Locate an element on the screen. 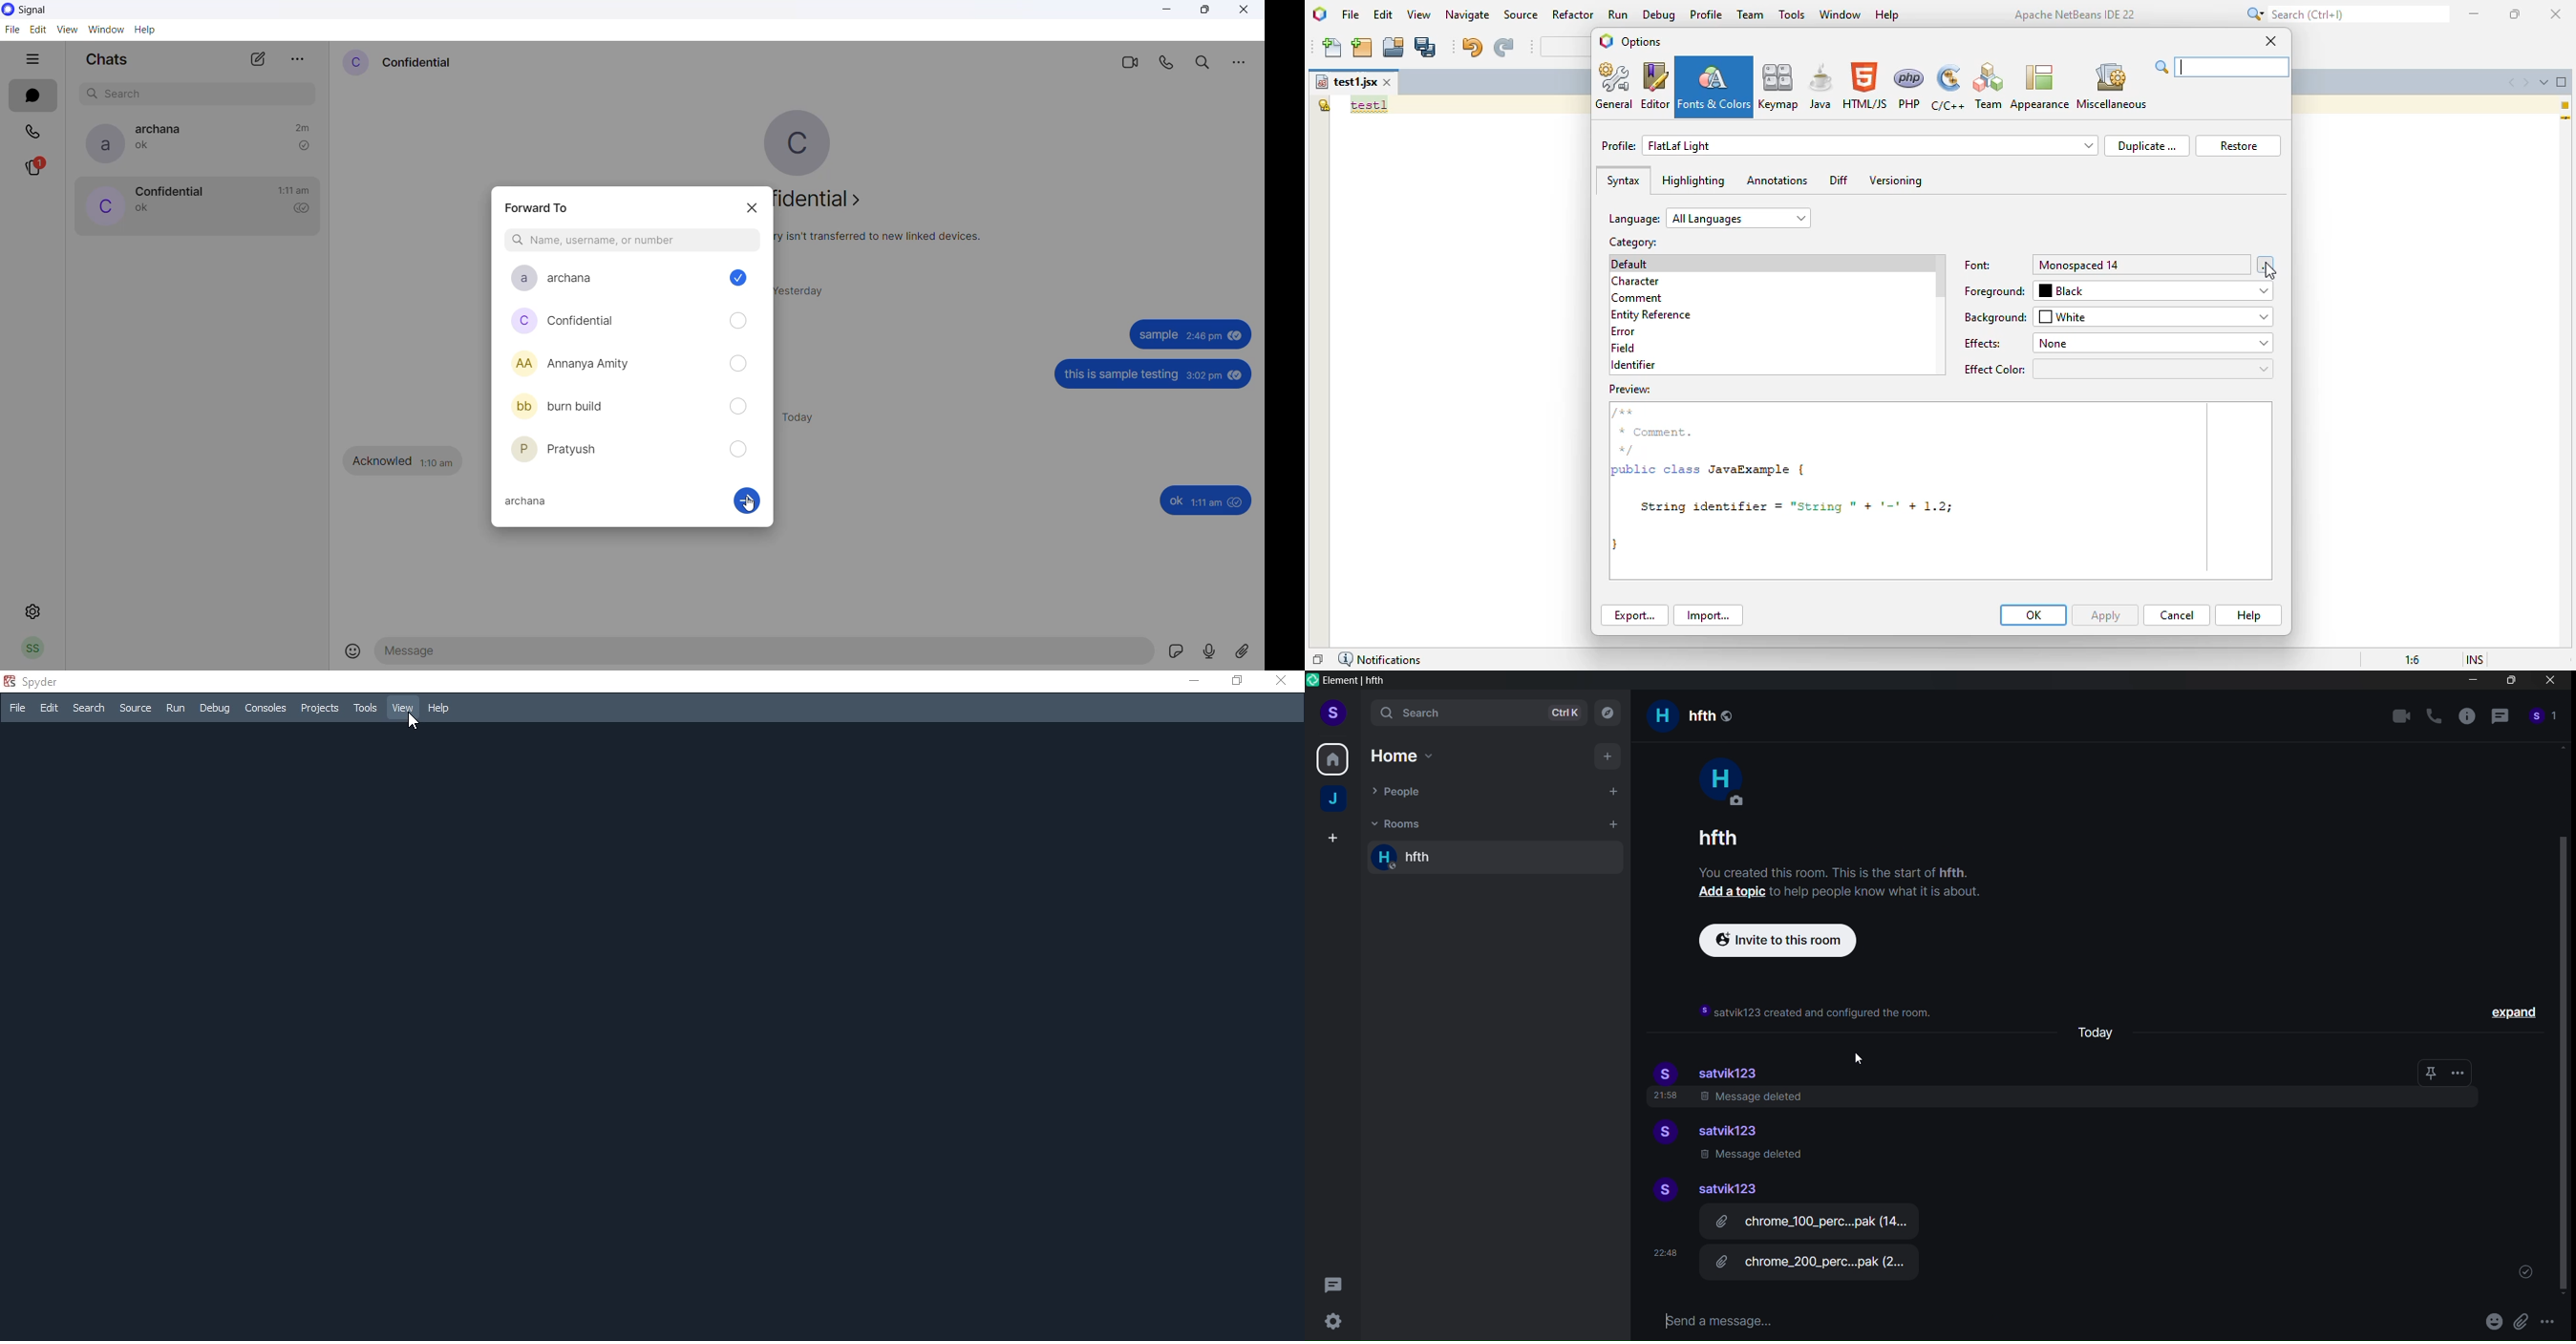 The width and height of the screenshot is (2576, 1344). More options is located at coordinates (2551, 1325).